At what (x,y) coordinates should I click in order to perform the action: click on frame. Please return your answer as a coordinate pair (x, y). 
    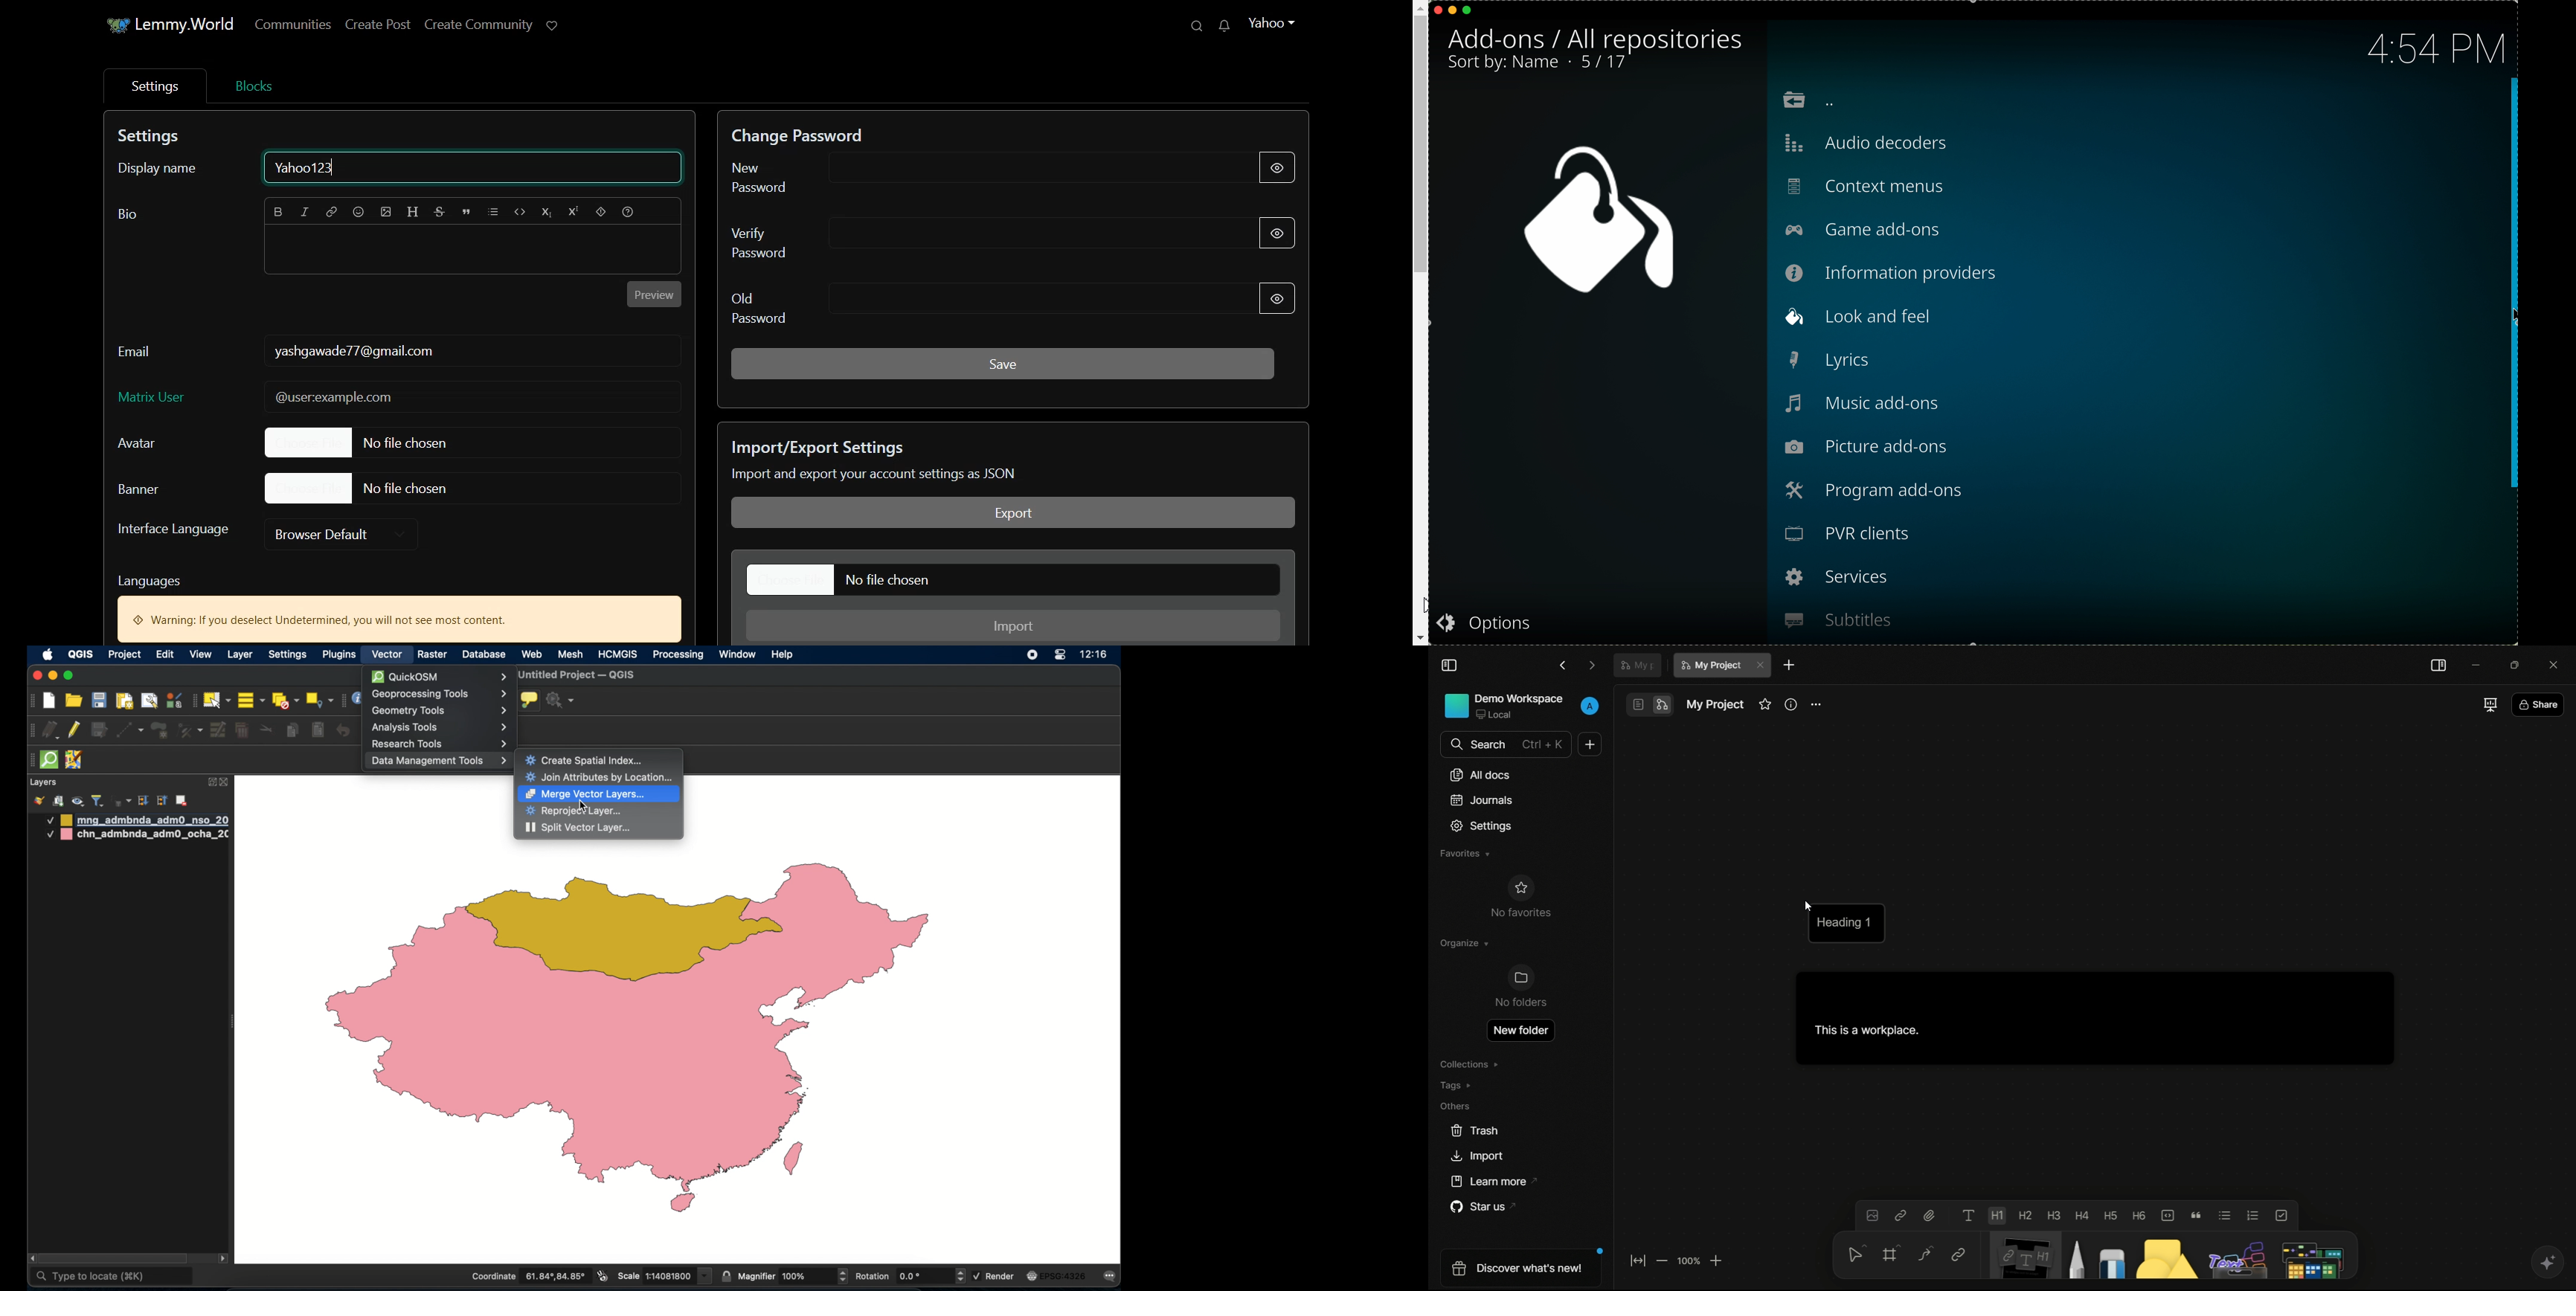
    Looking at the image, I should click on (1889, 1256).